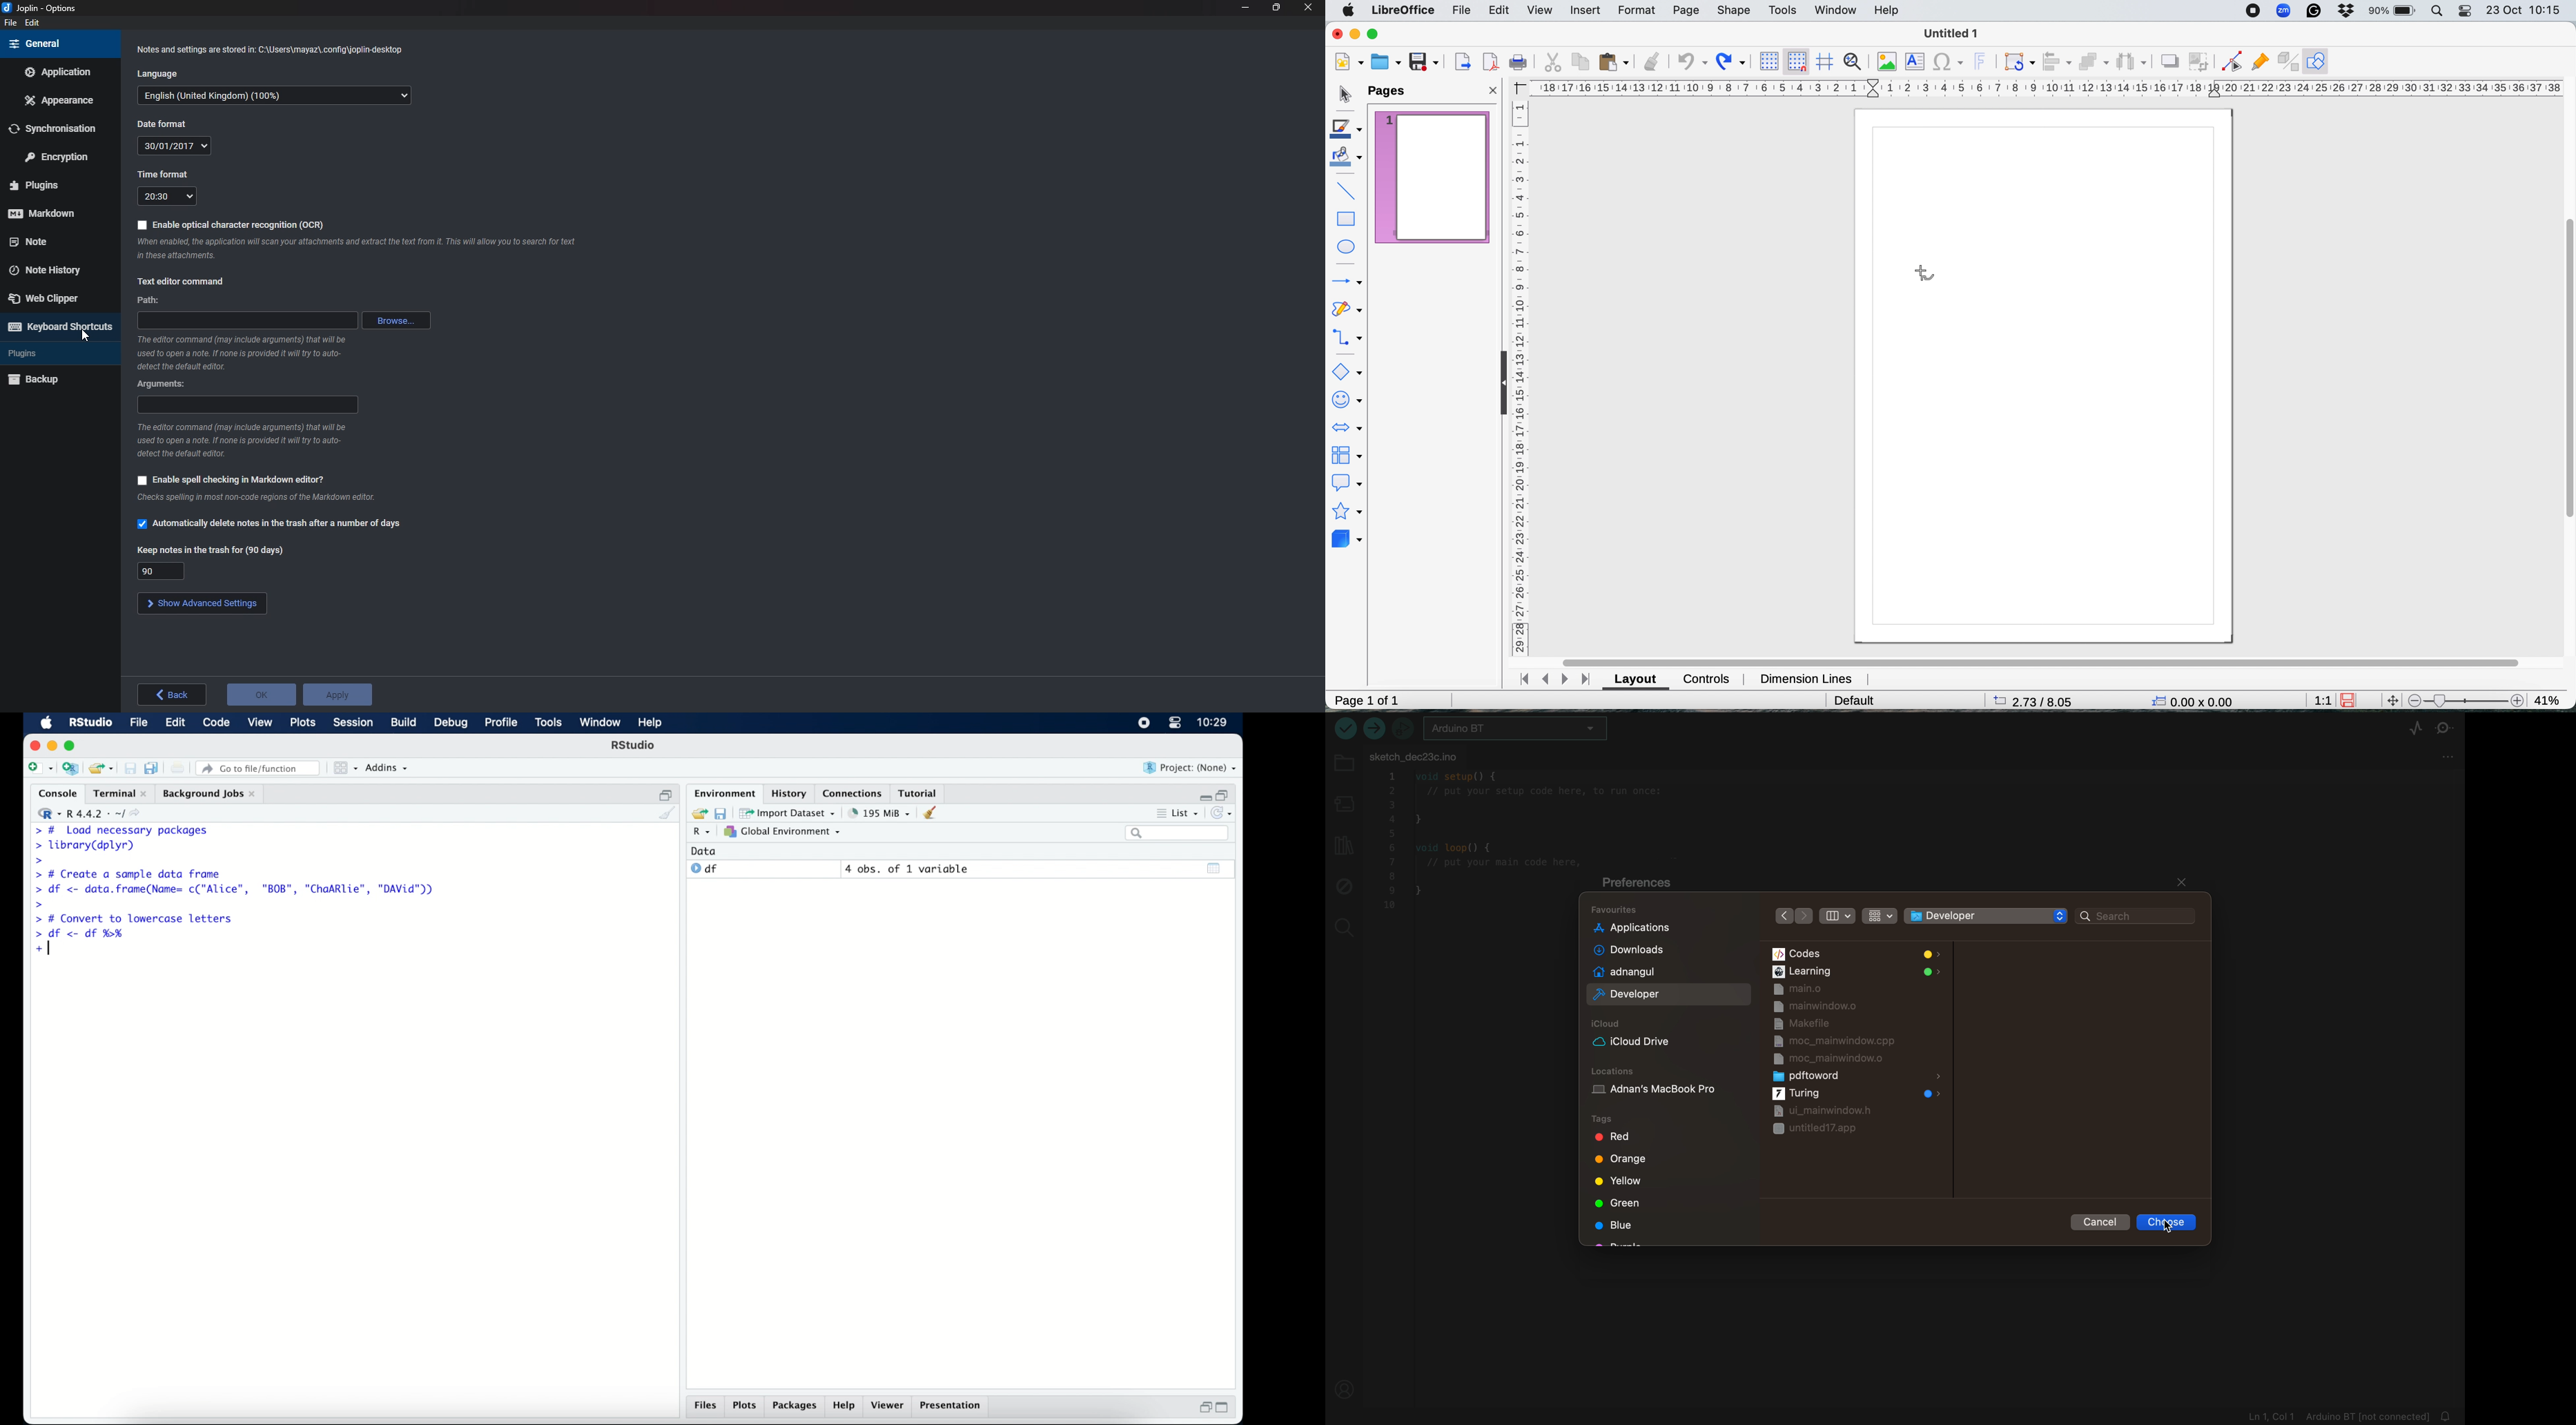 This screenshot has width=2576, height=1428. Describe the element at coordinates (1246, 6) in the screenshot. I see `minimize` at that location.